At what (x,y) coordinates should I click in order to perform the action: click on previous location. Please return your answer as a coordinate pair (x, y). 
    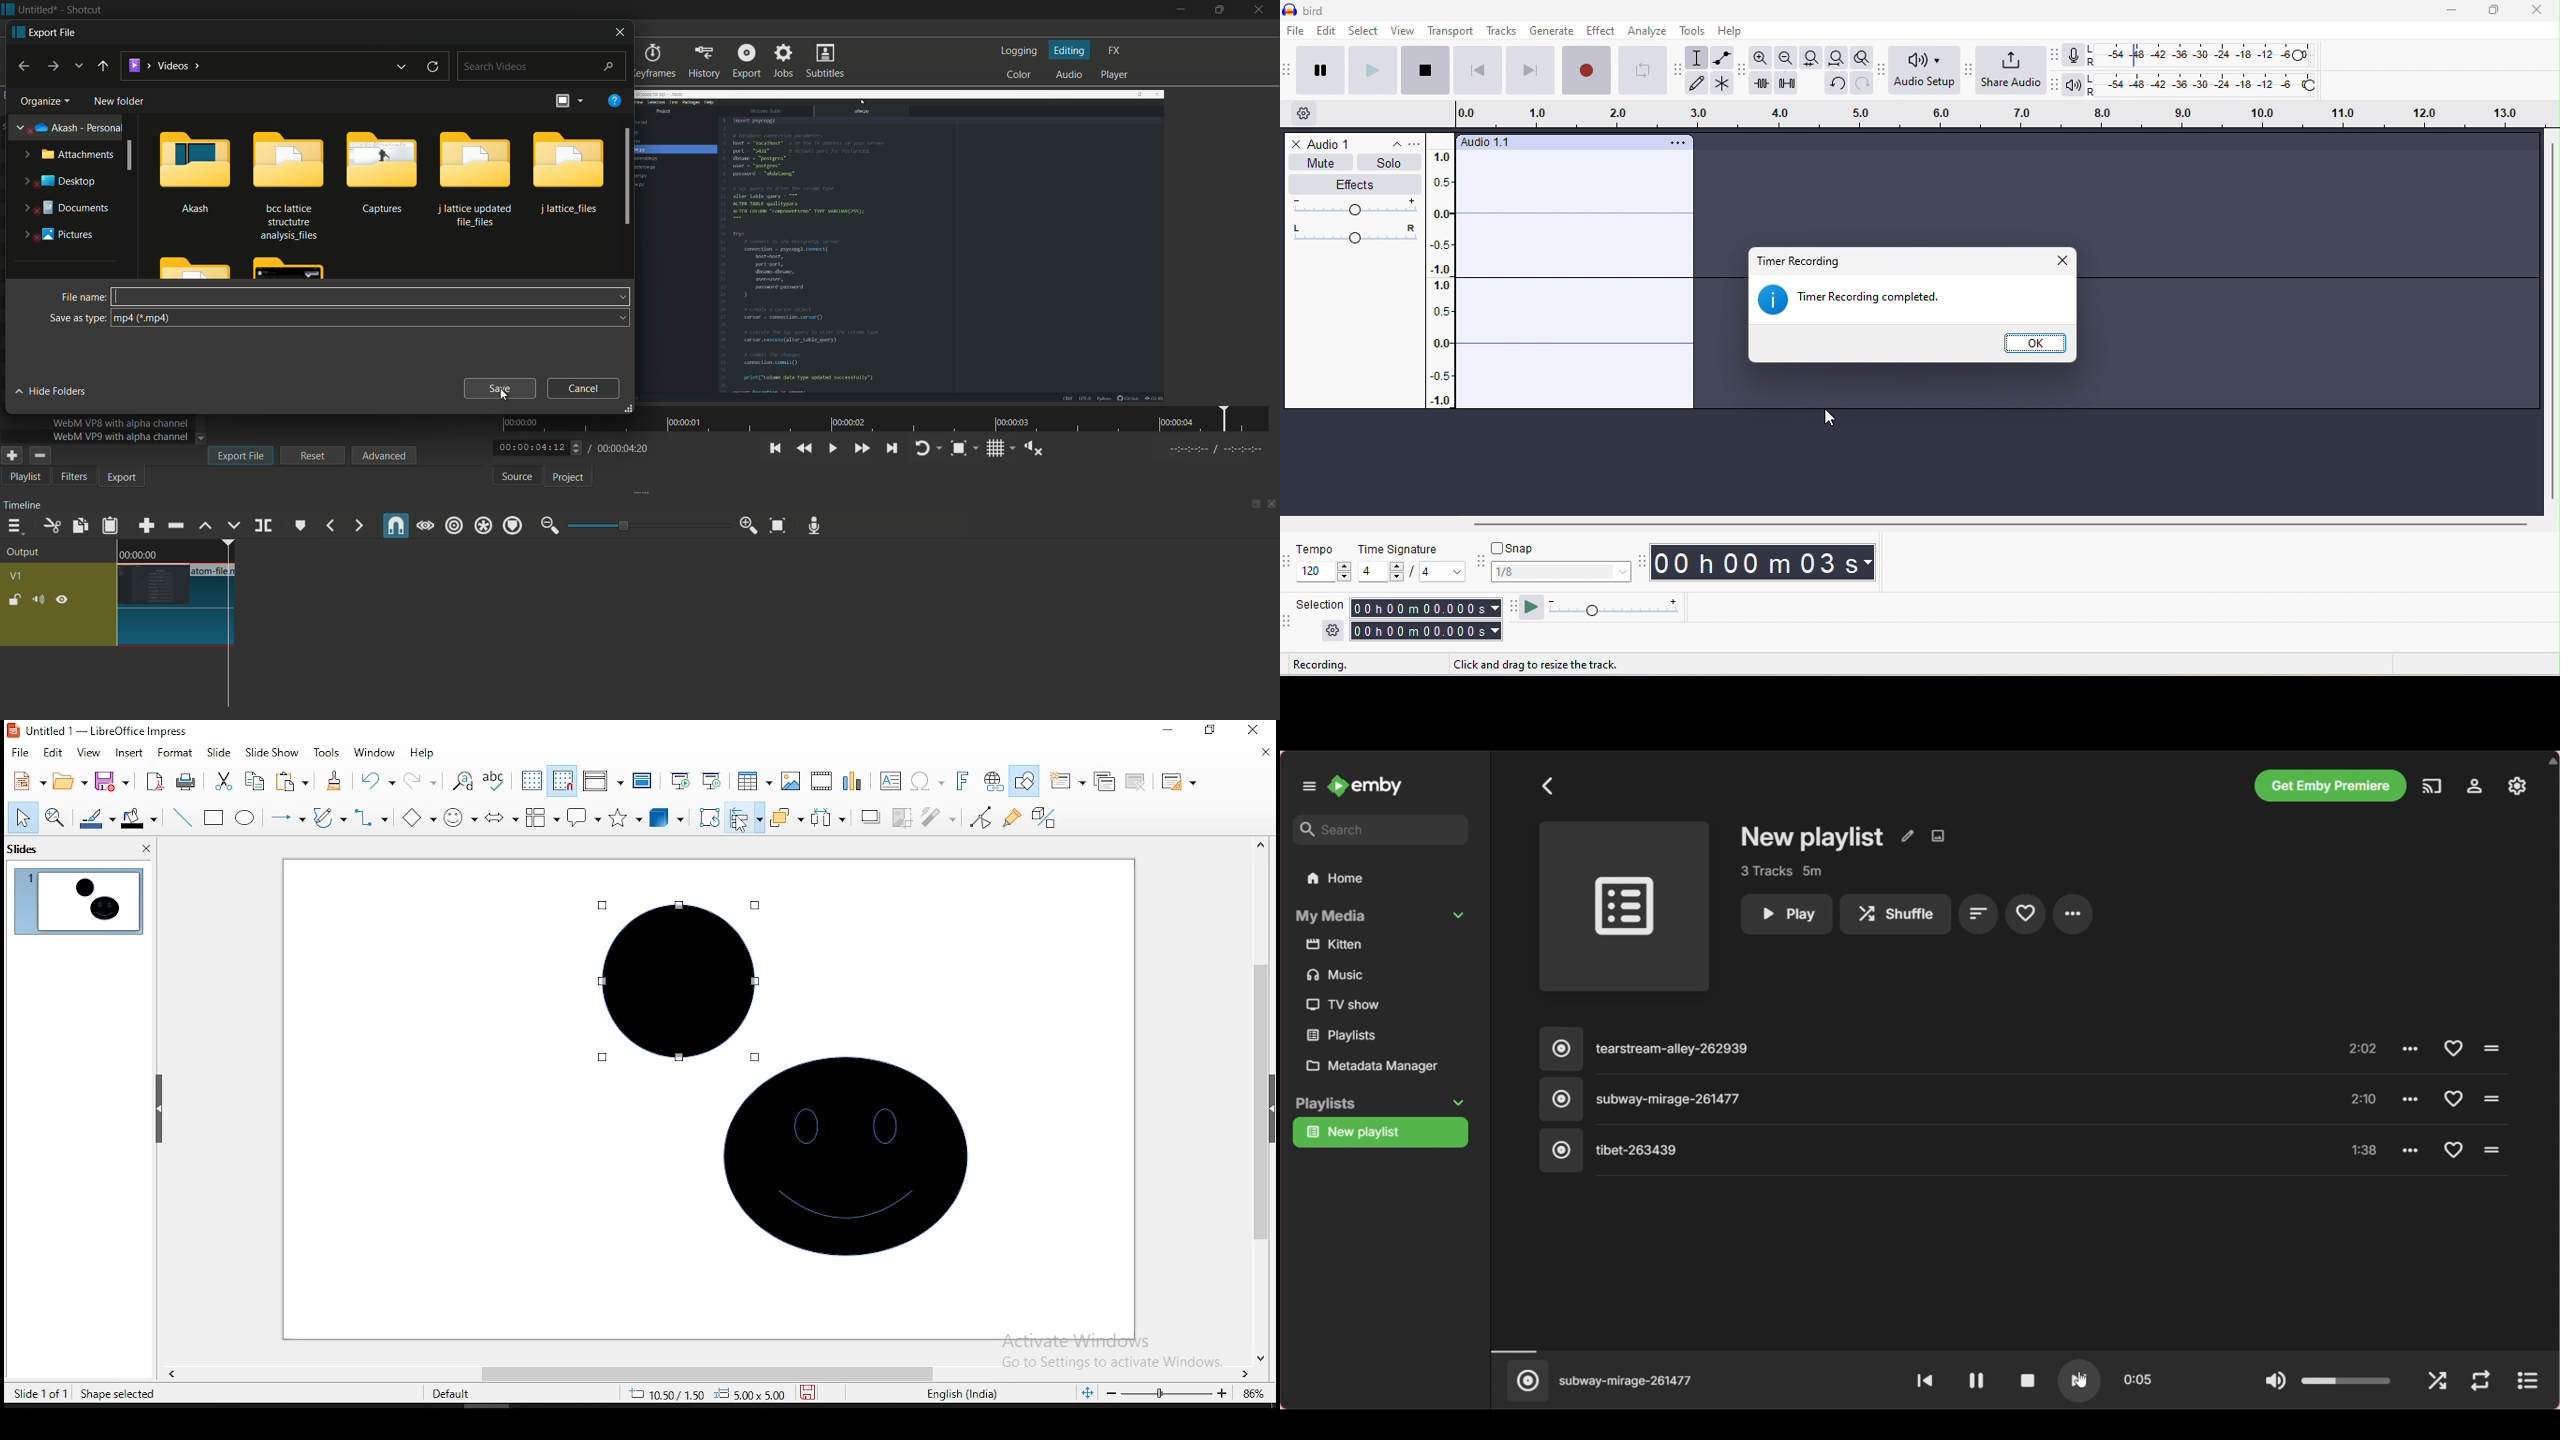
    Looking at the image, I should click on (402, 67).